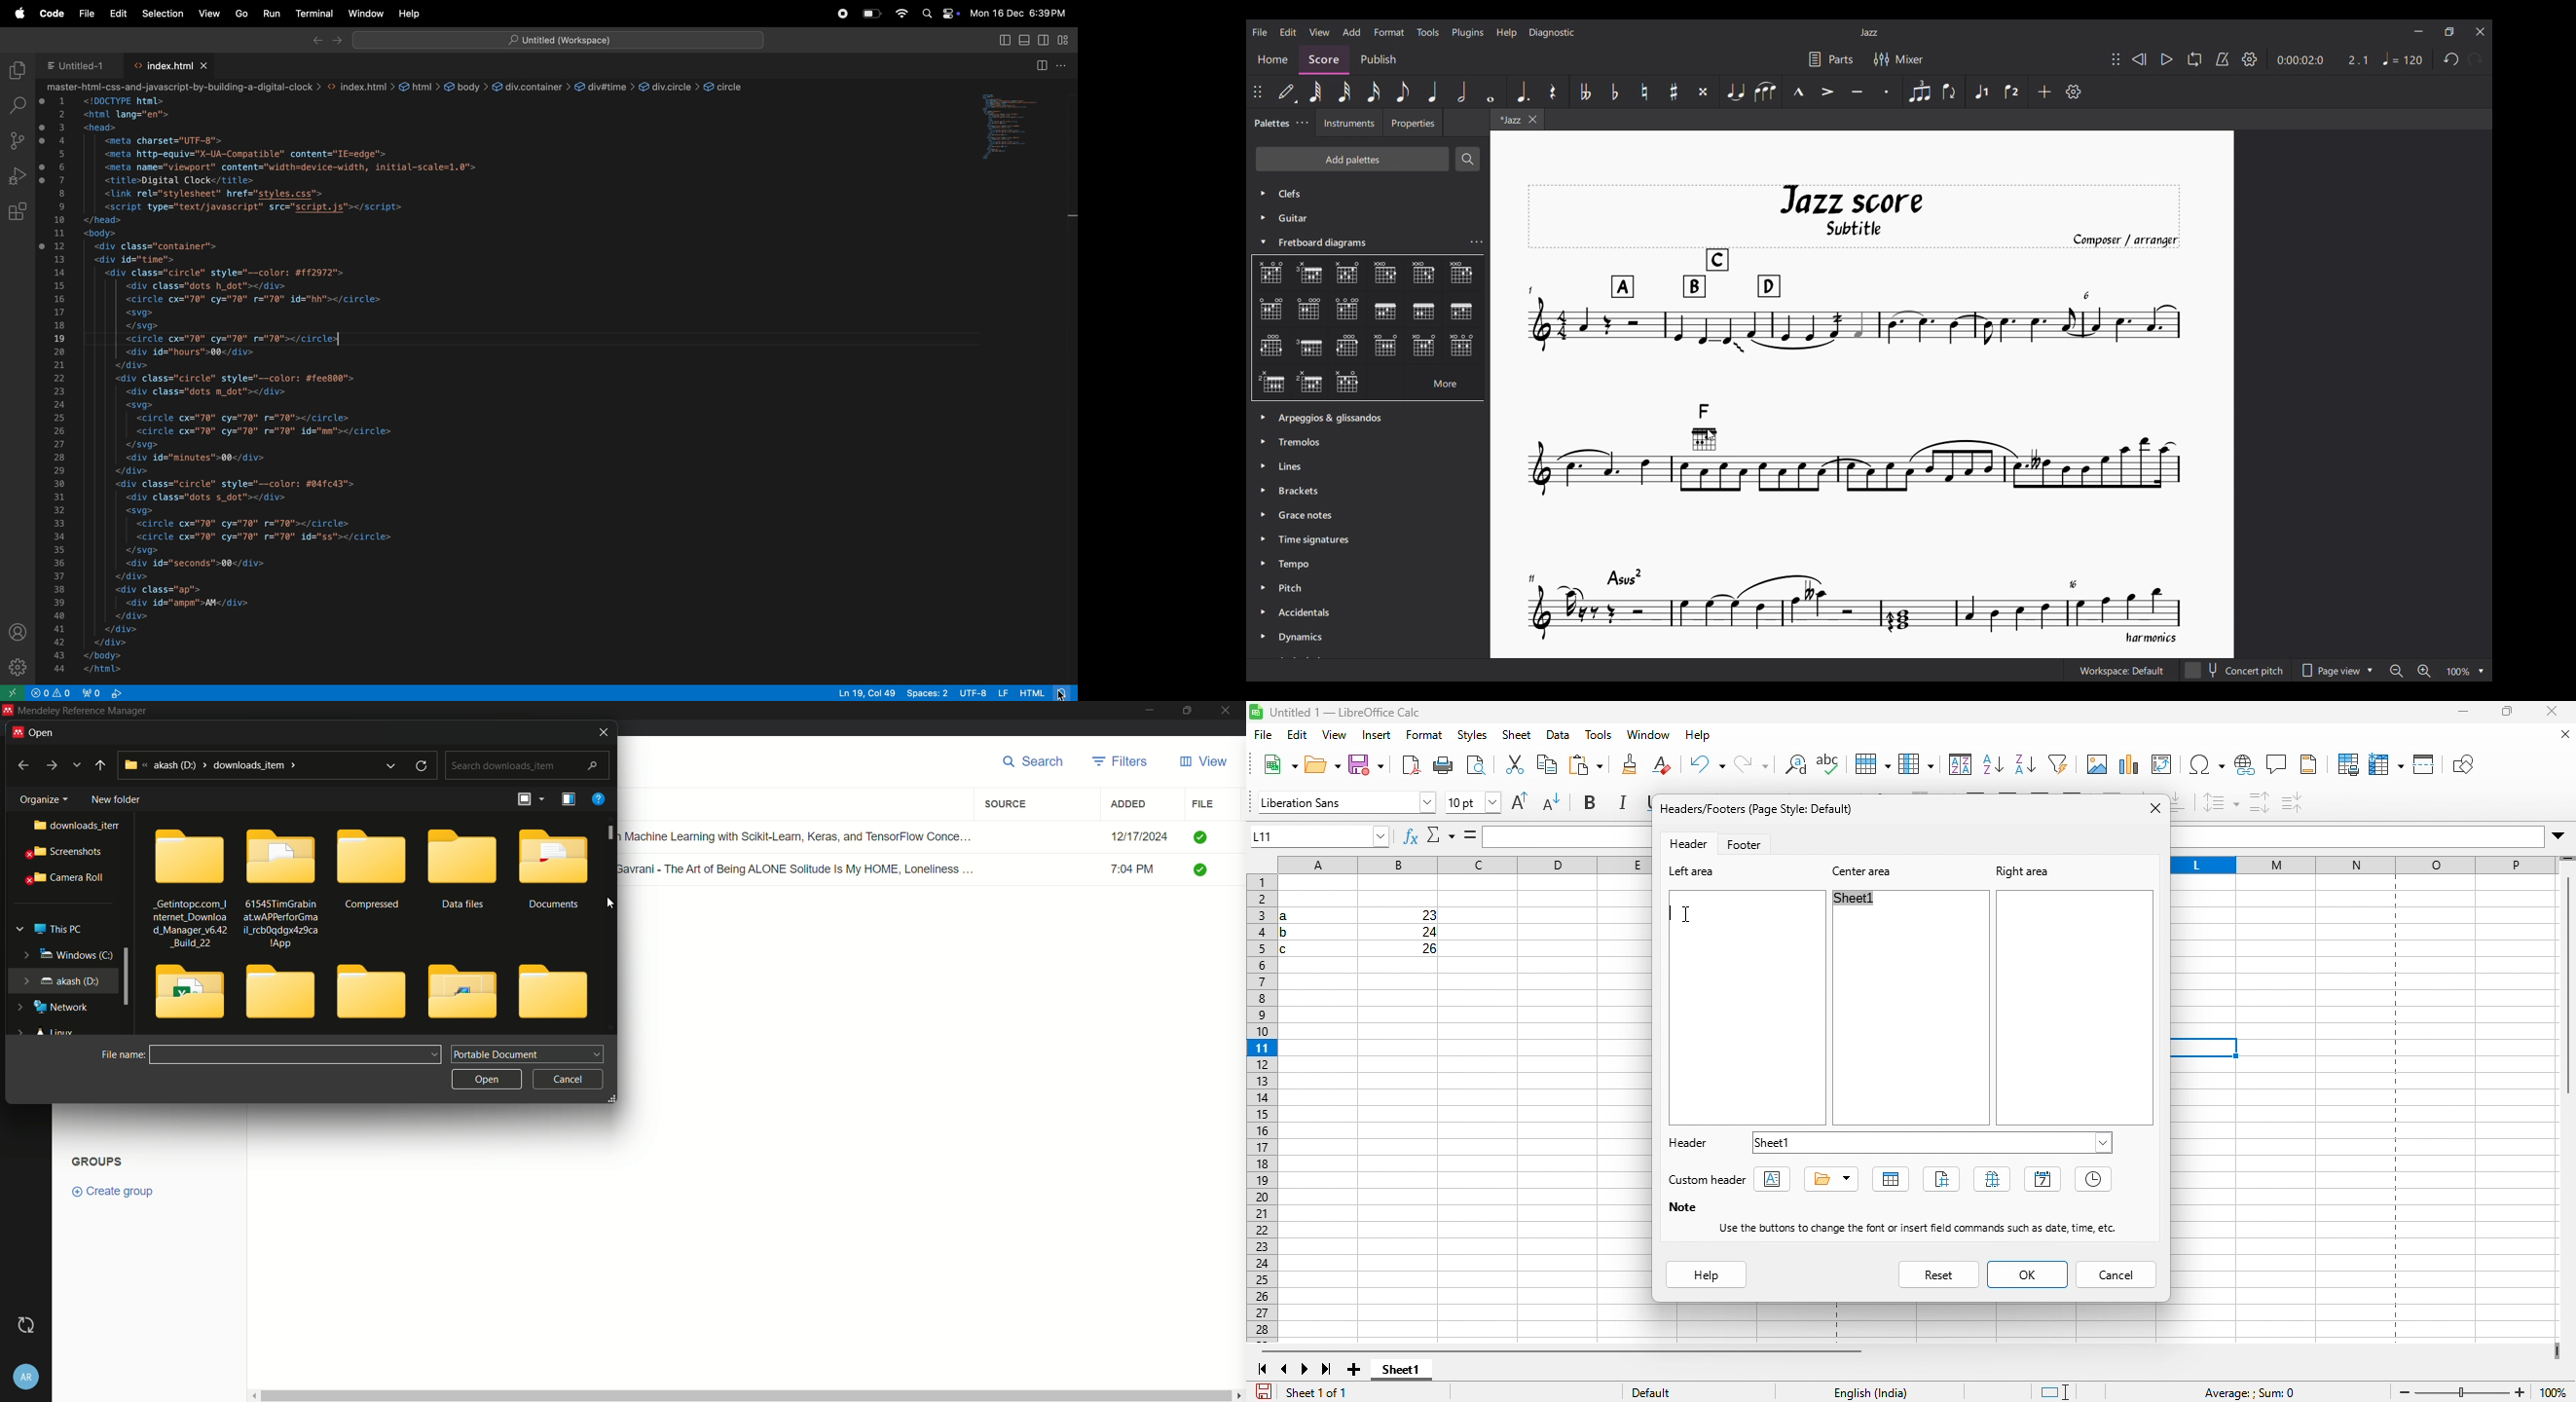 The height and width of the screenshot is (1428, 2576). Describe the element at coordinates (1736, 91) in the screenshot. I see `Tie` at that location.